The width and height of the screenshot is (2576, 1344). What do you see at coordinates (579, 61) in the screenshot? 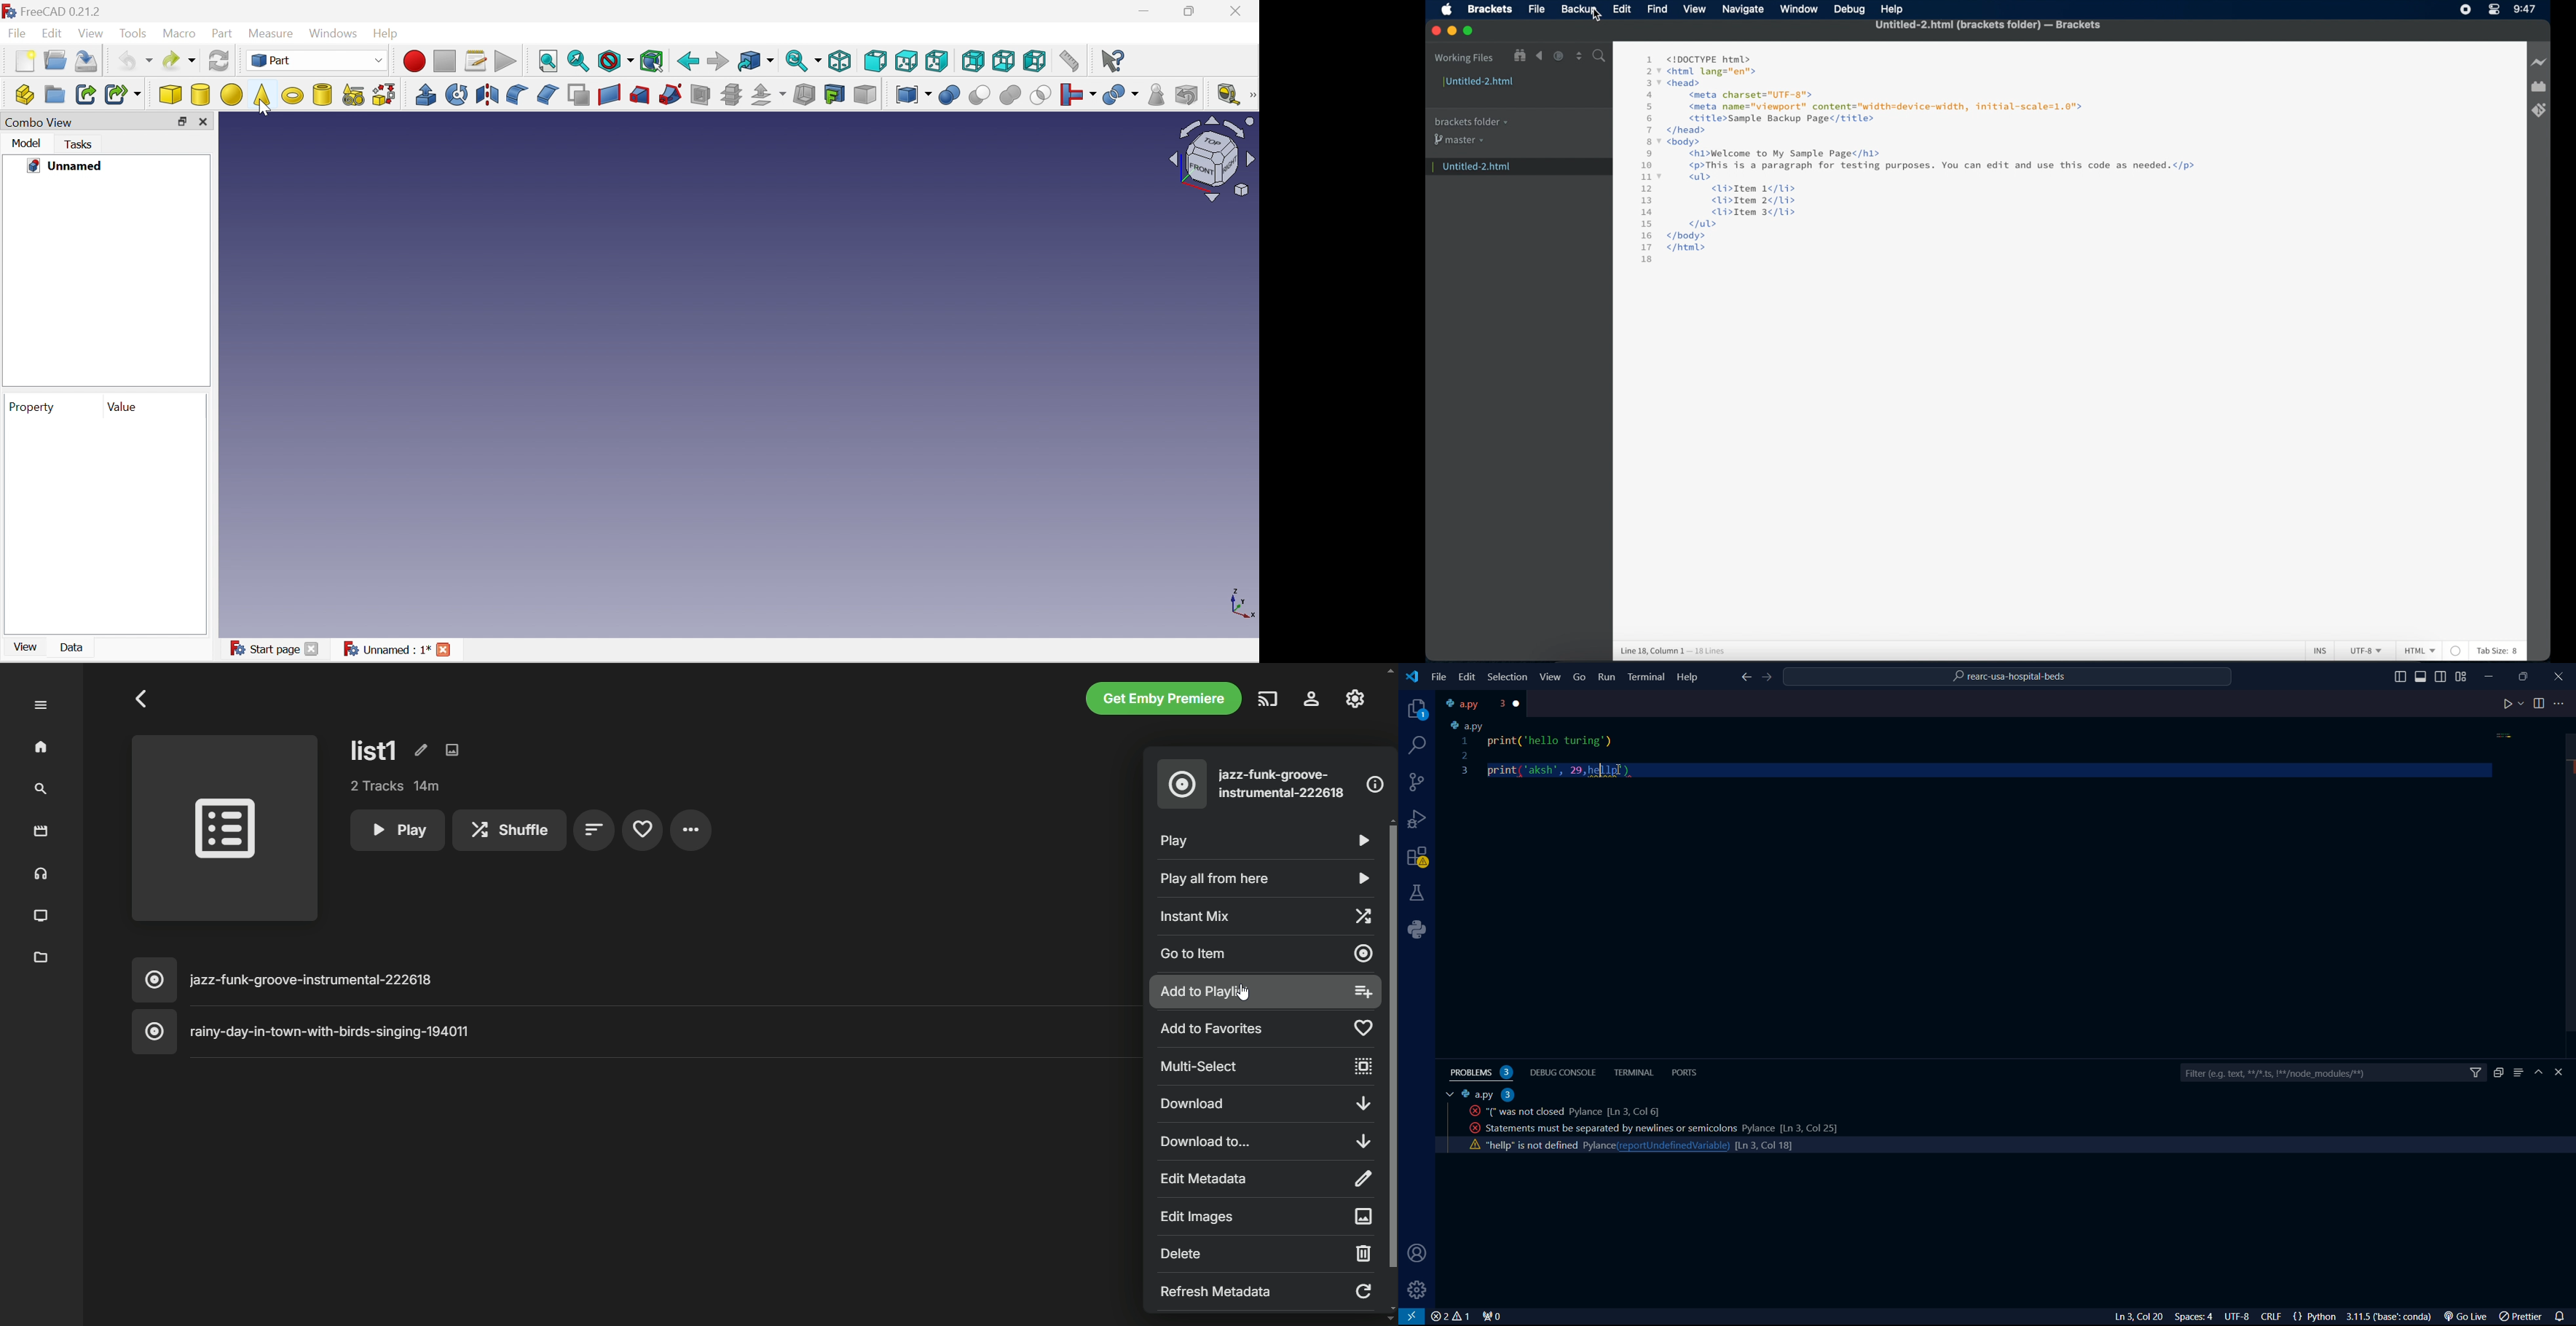
I see `Fit selection` at bounding box center [579, 61].